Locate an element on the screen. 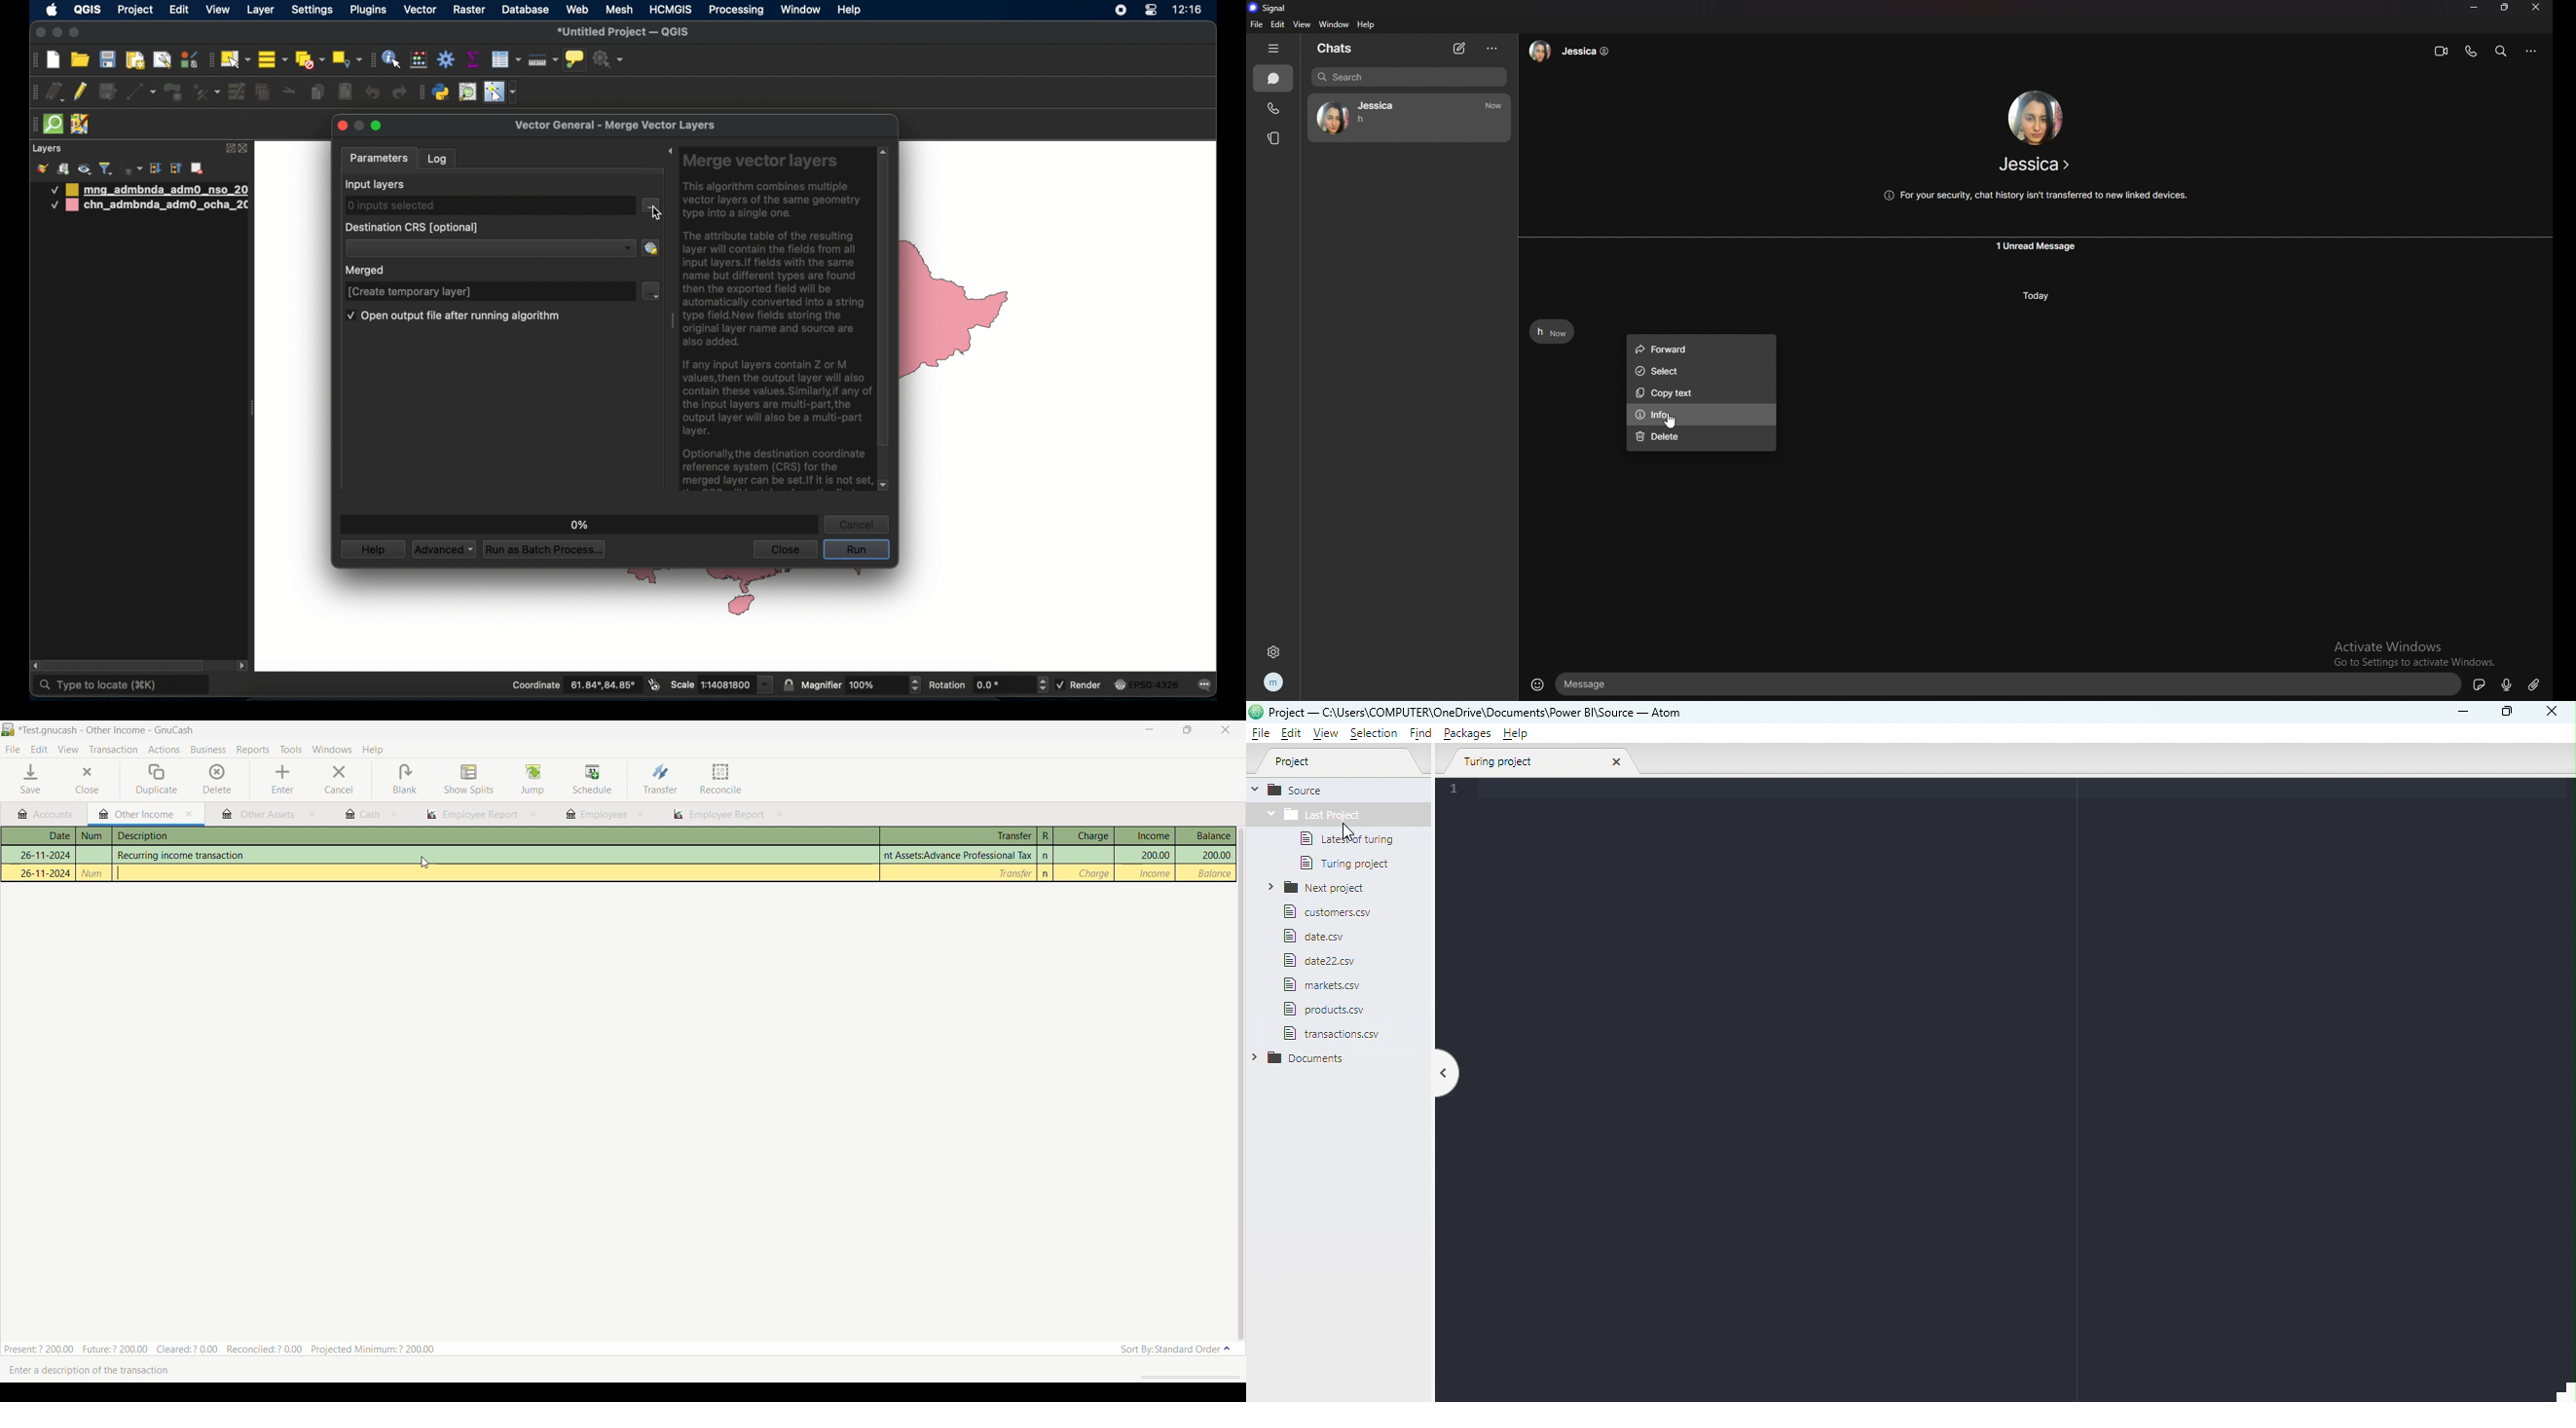 The height and width of the screenshot is (1428, 2576). options is located at coordinates (1491, 50).